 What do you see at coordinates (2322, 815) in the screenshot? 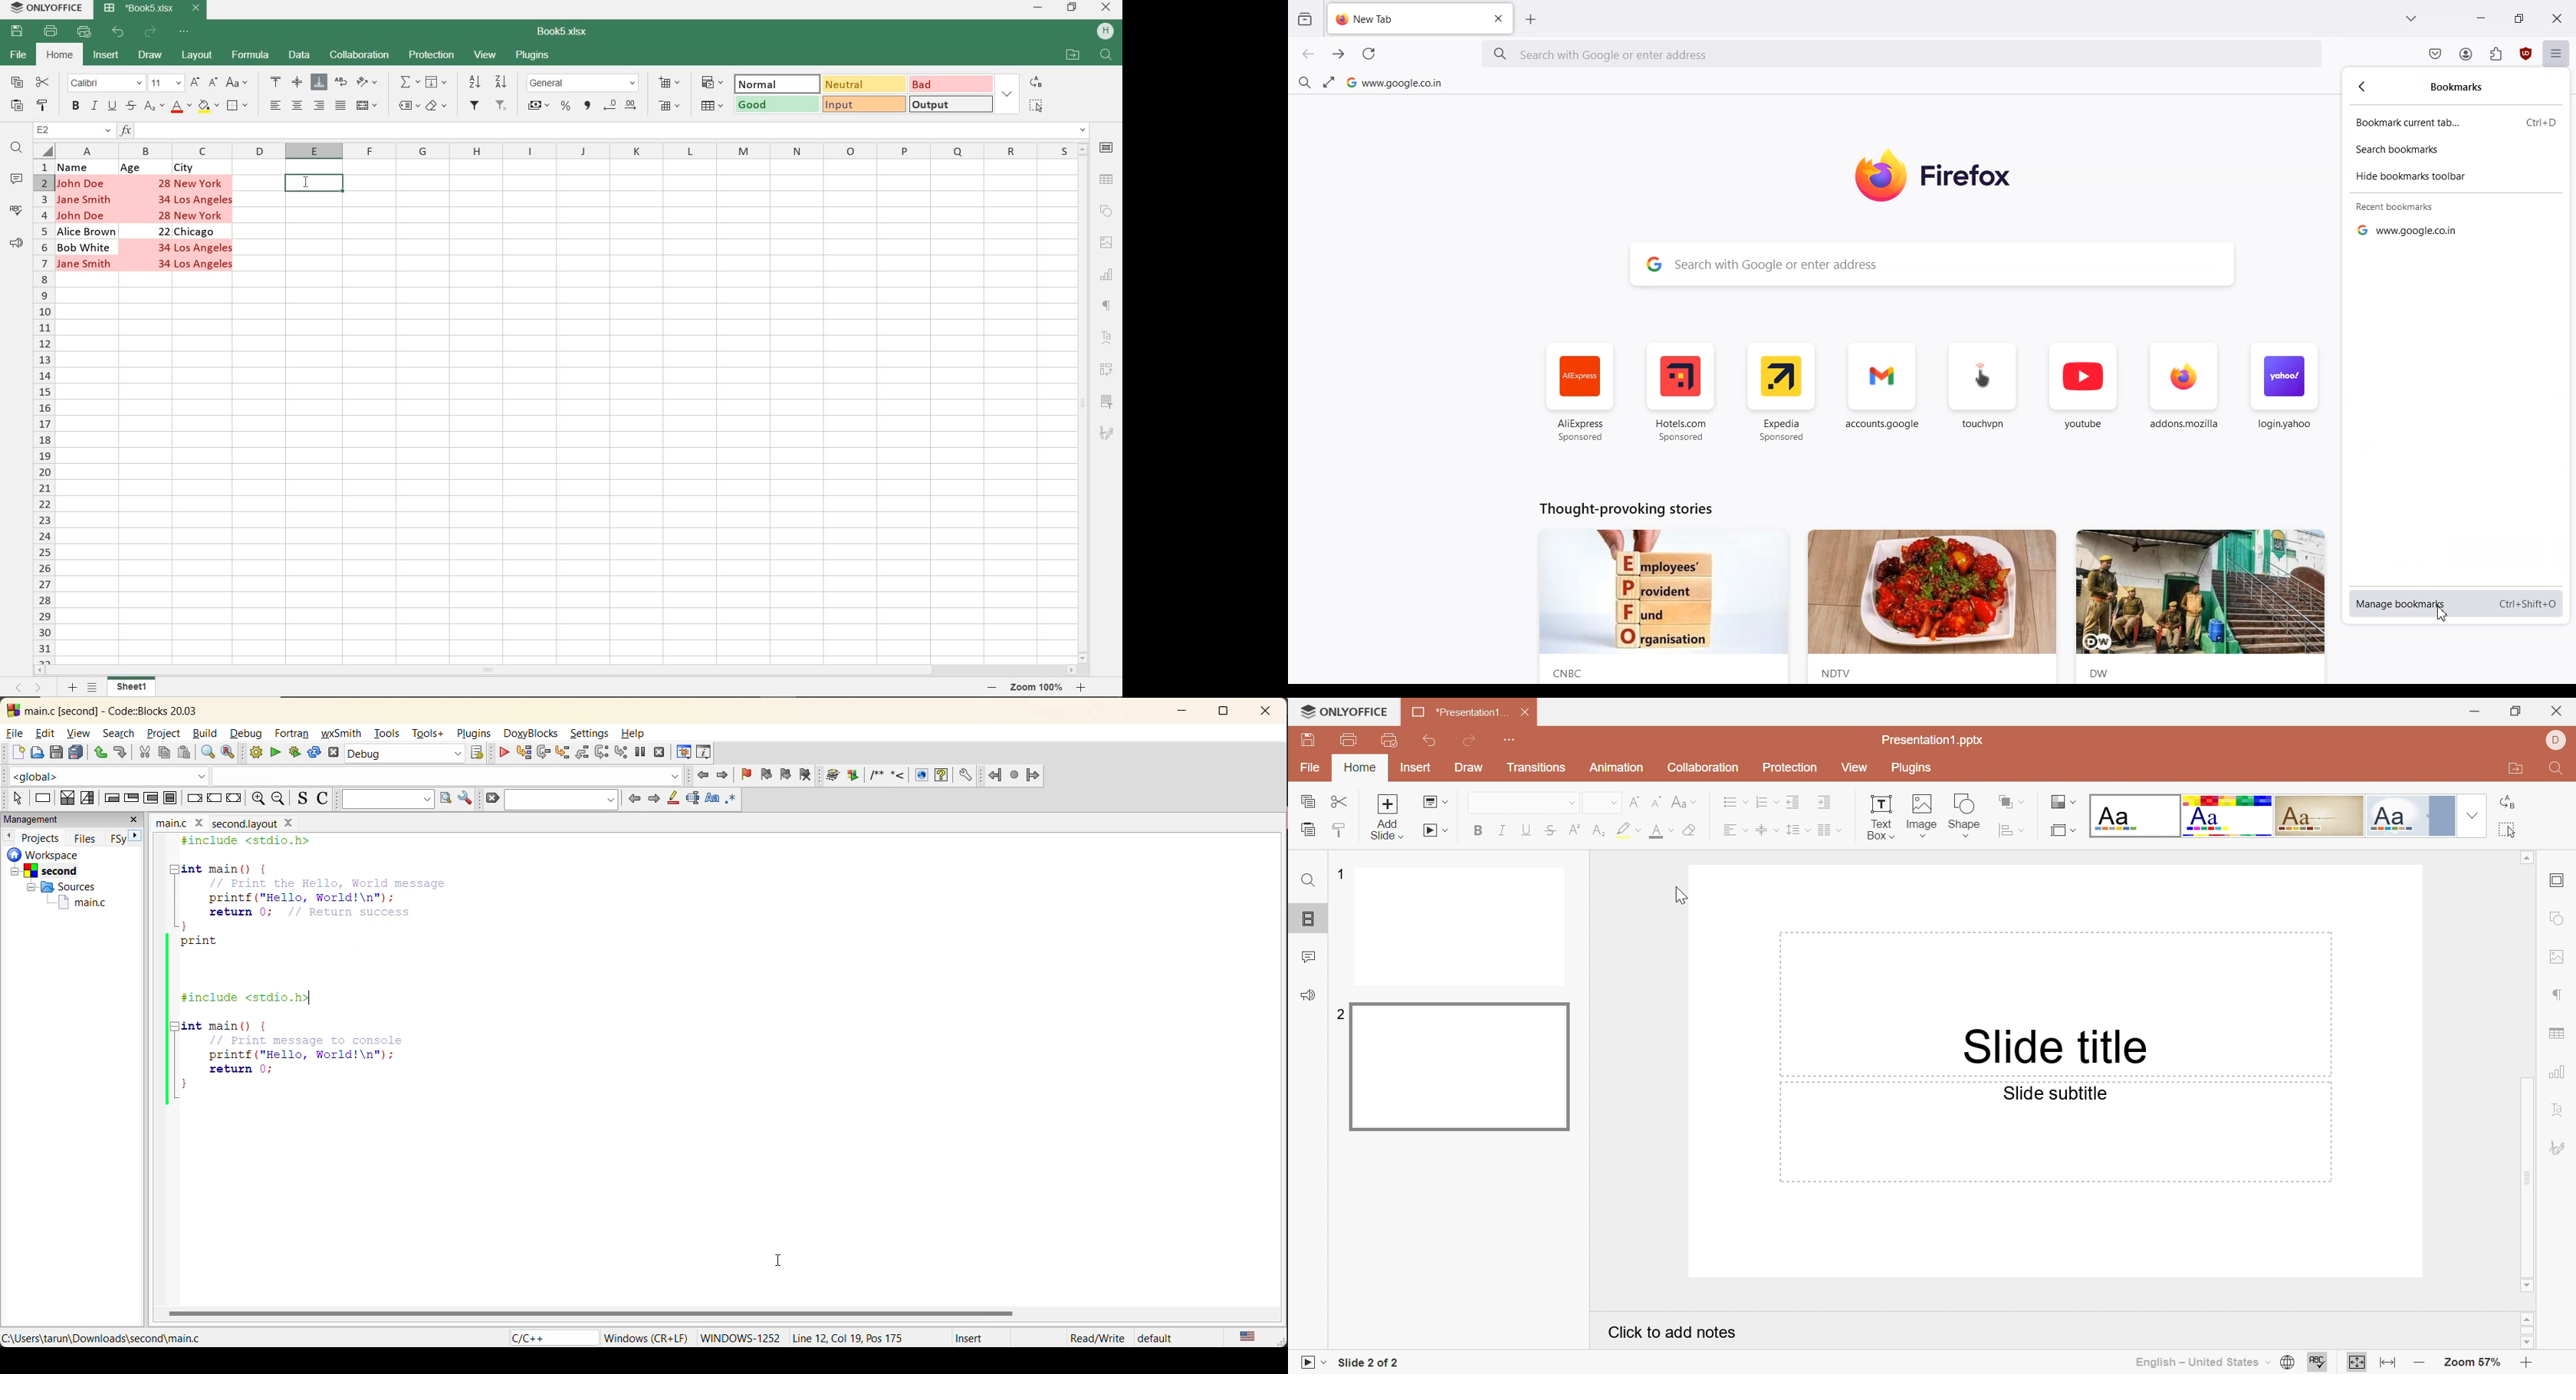
I see `Classic` at bounding box center [2322, 815].